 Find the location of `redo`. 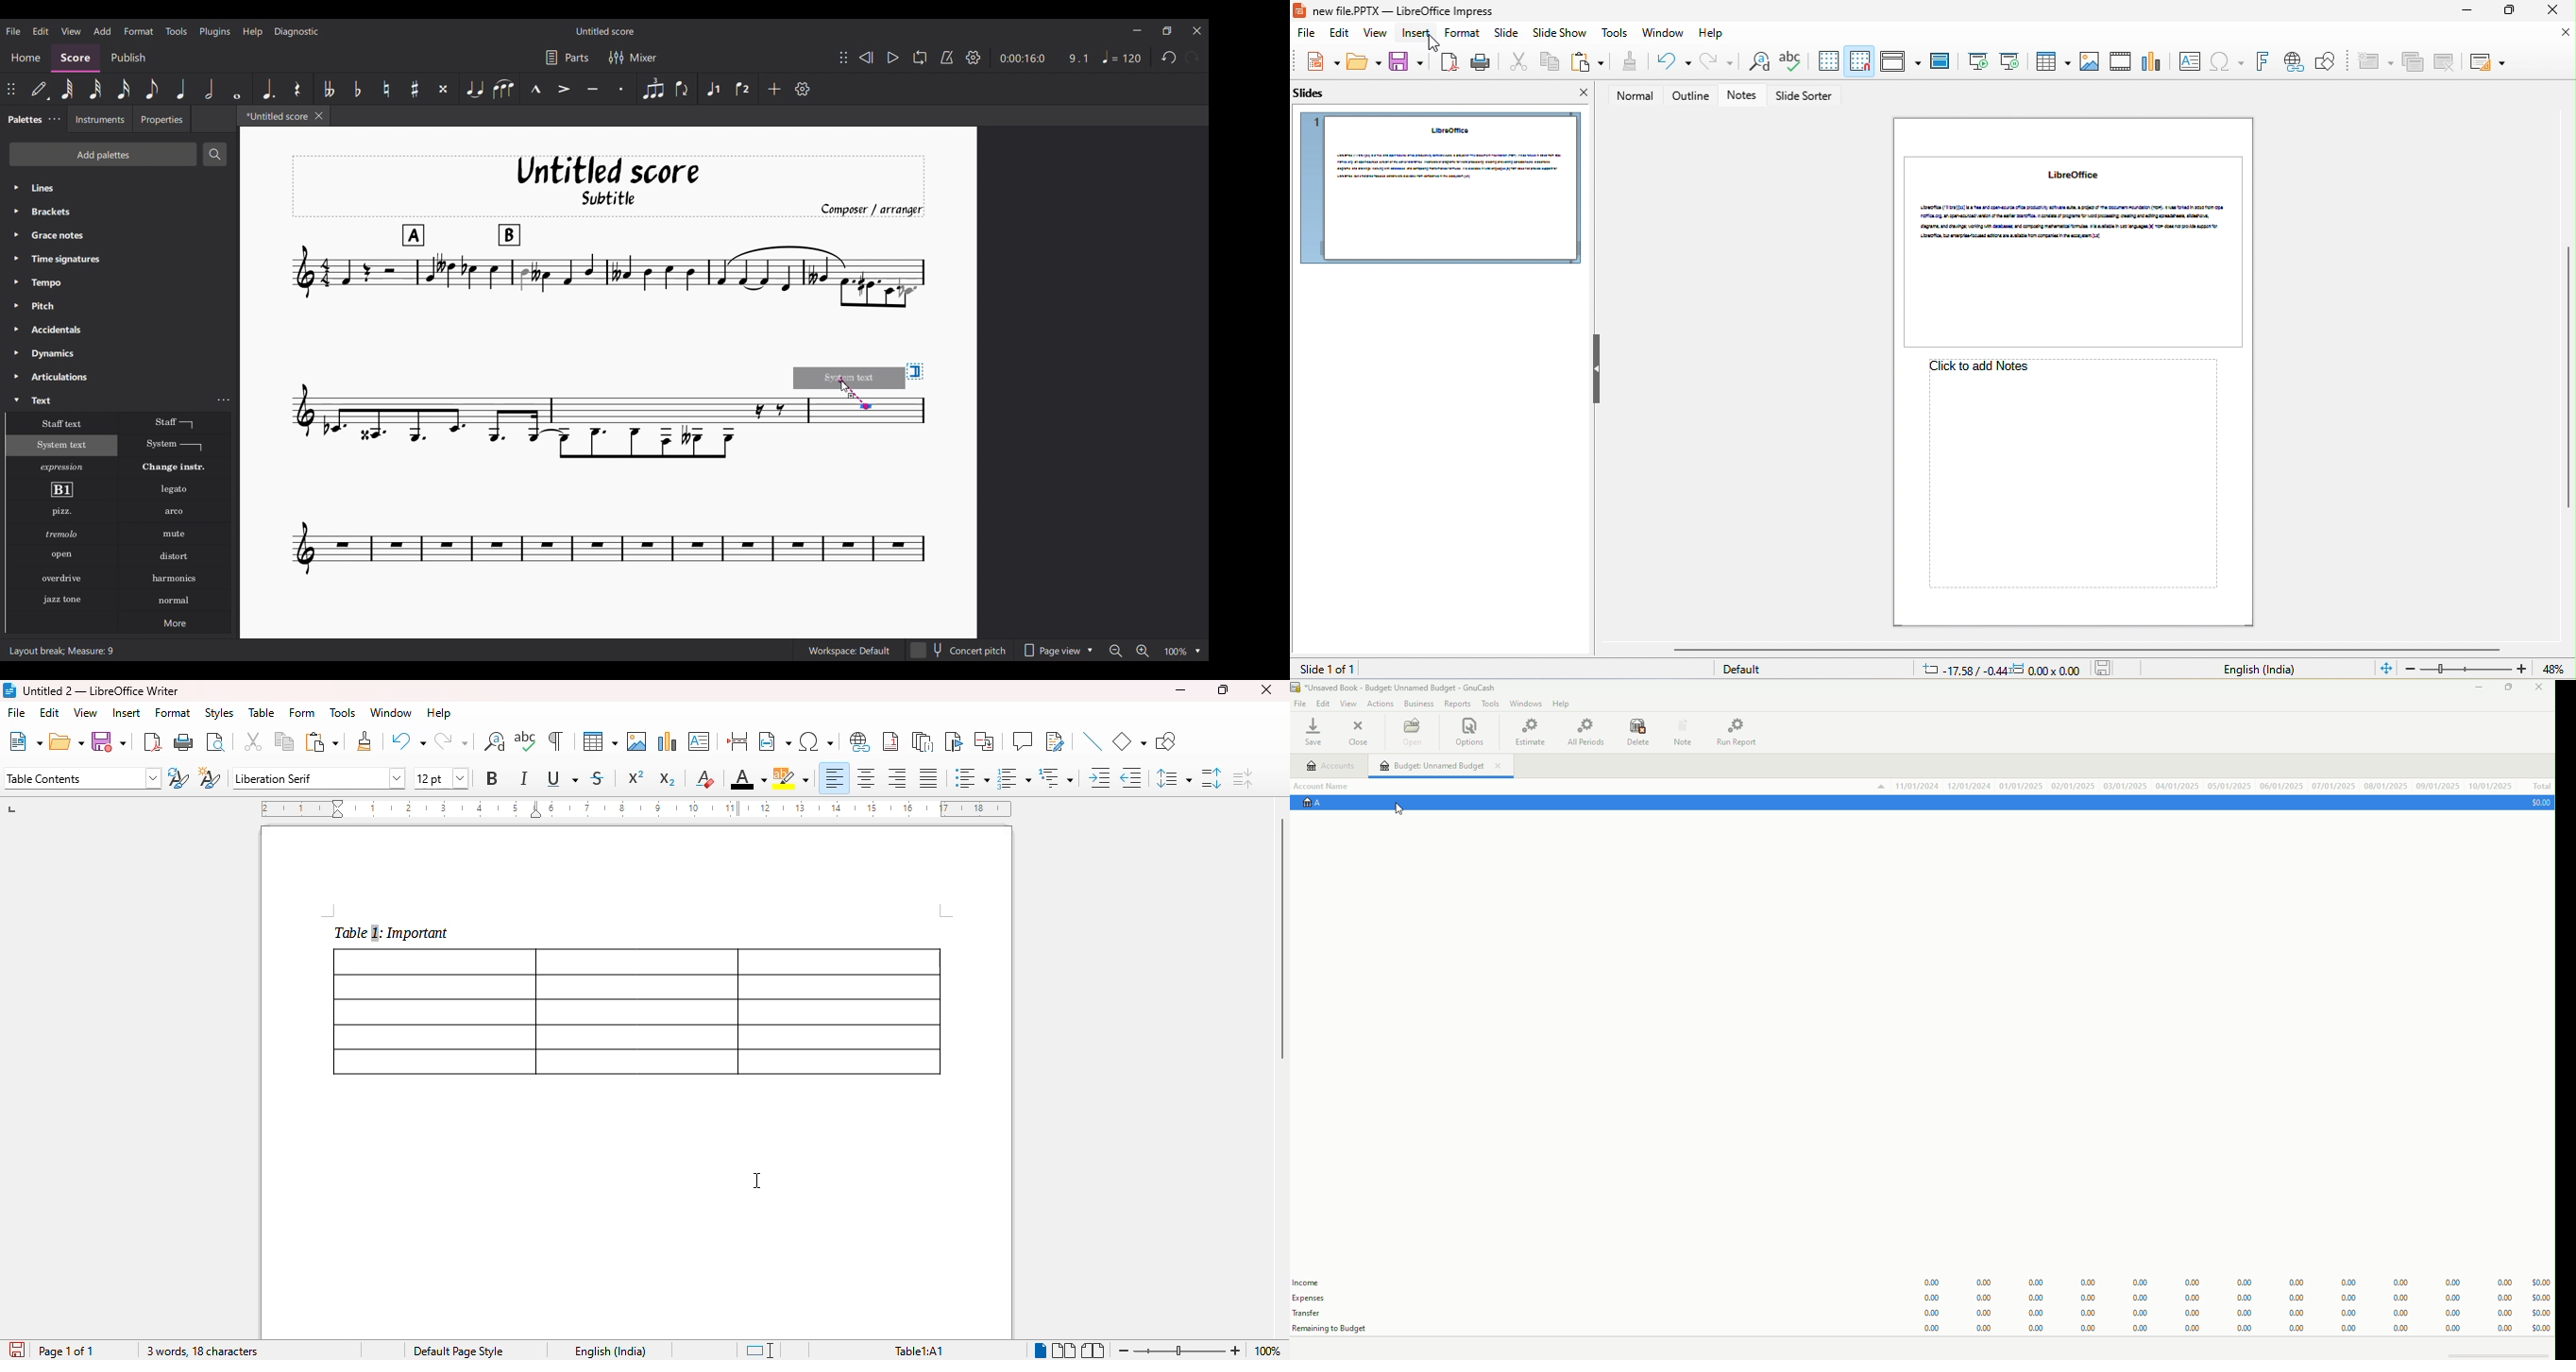

redo is located at coordinates (1717, 61).